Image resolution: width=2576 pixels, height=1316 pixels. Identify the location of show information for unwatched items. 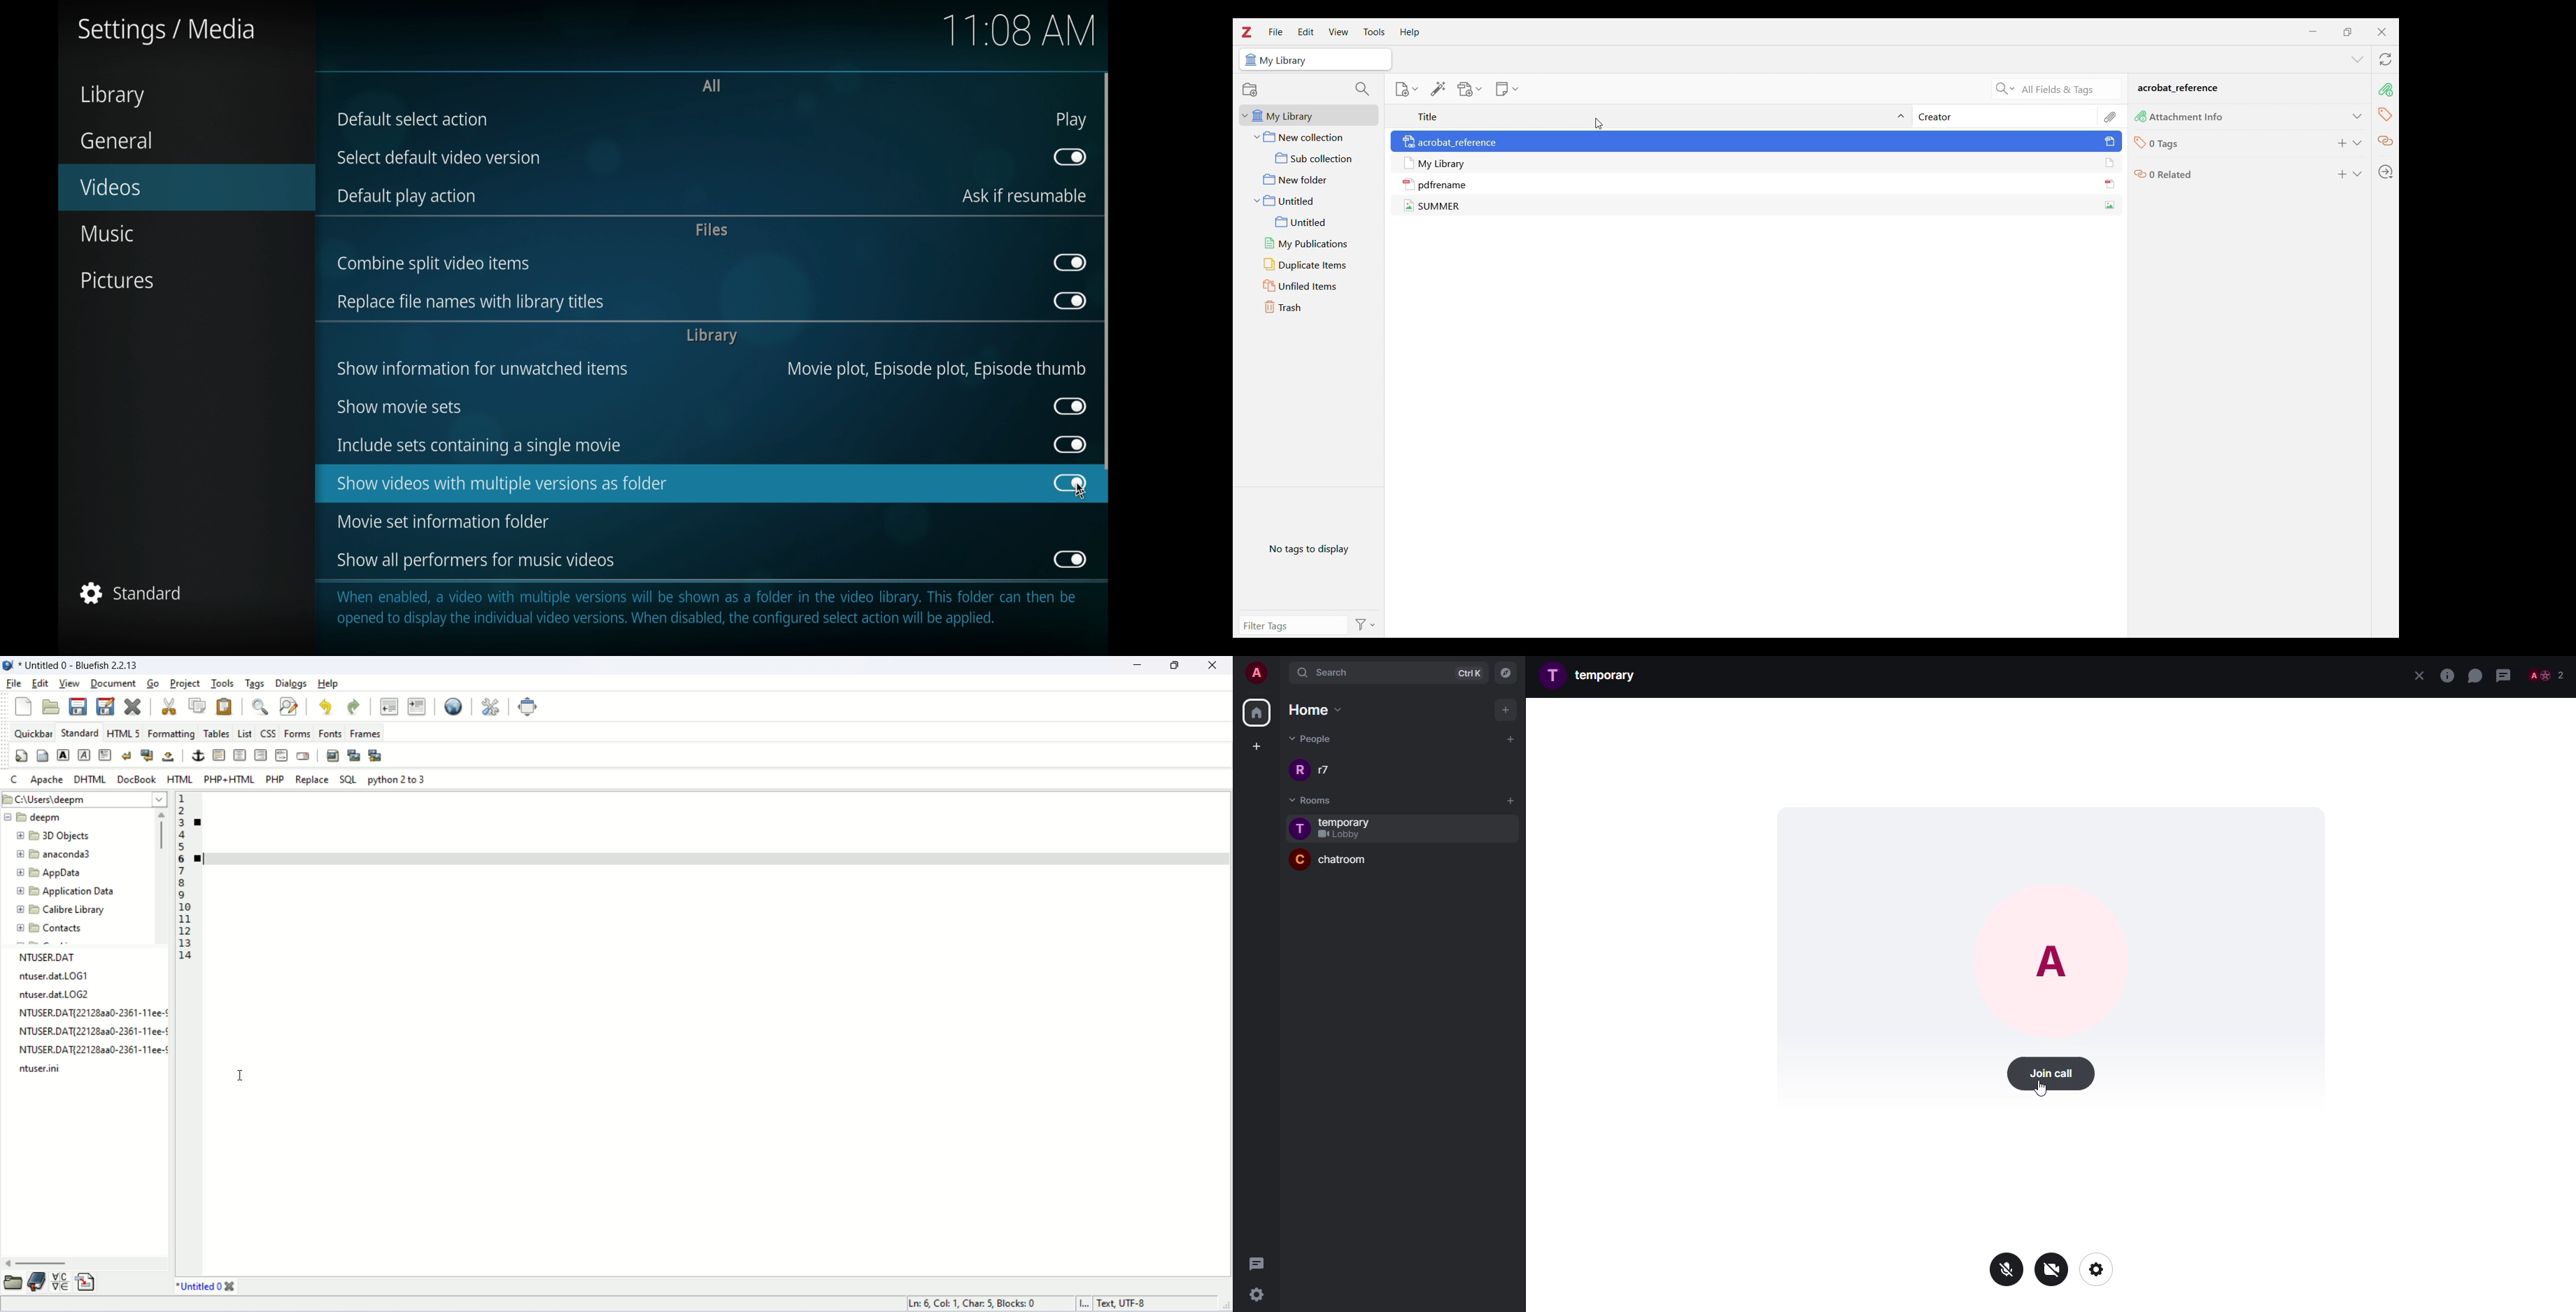
(482, 369).